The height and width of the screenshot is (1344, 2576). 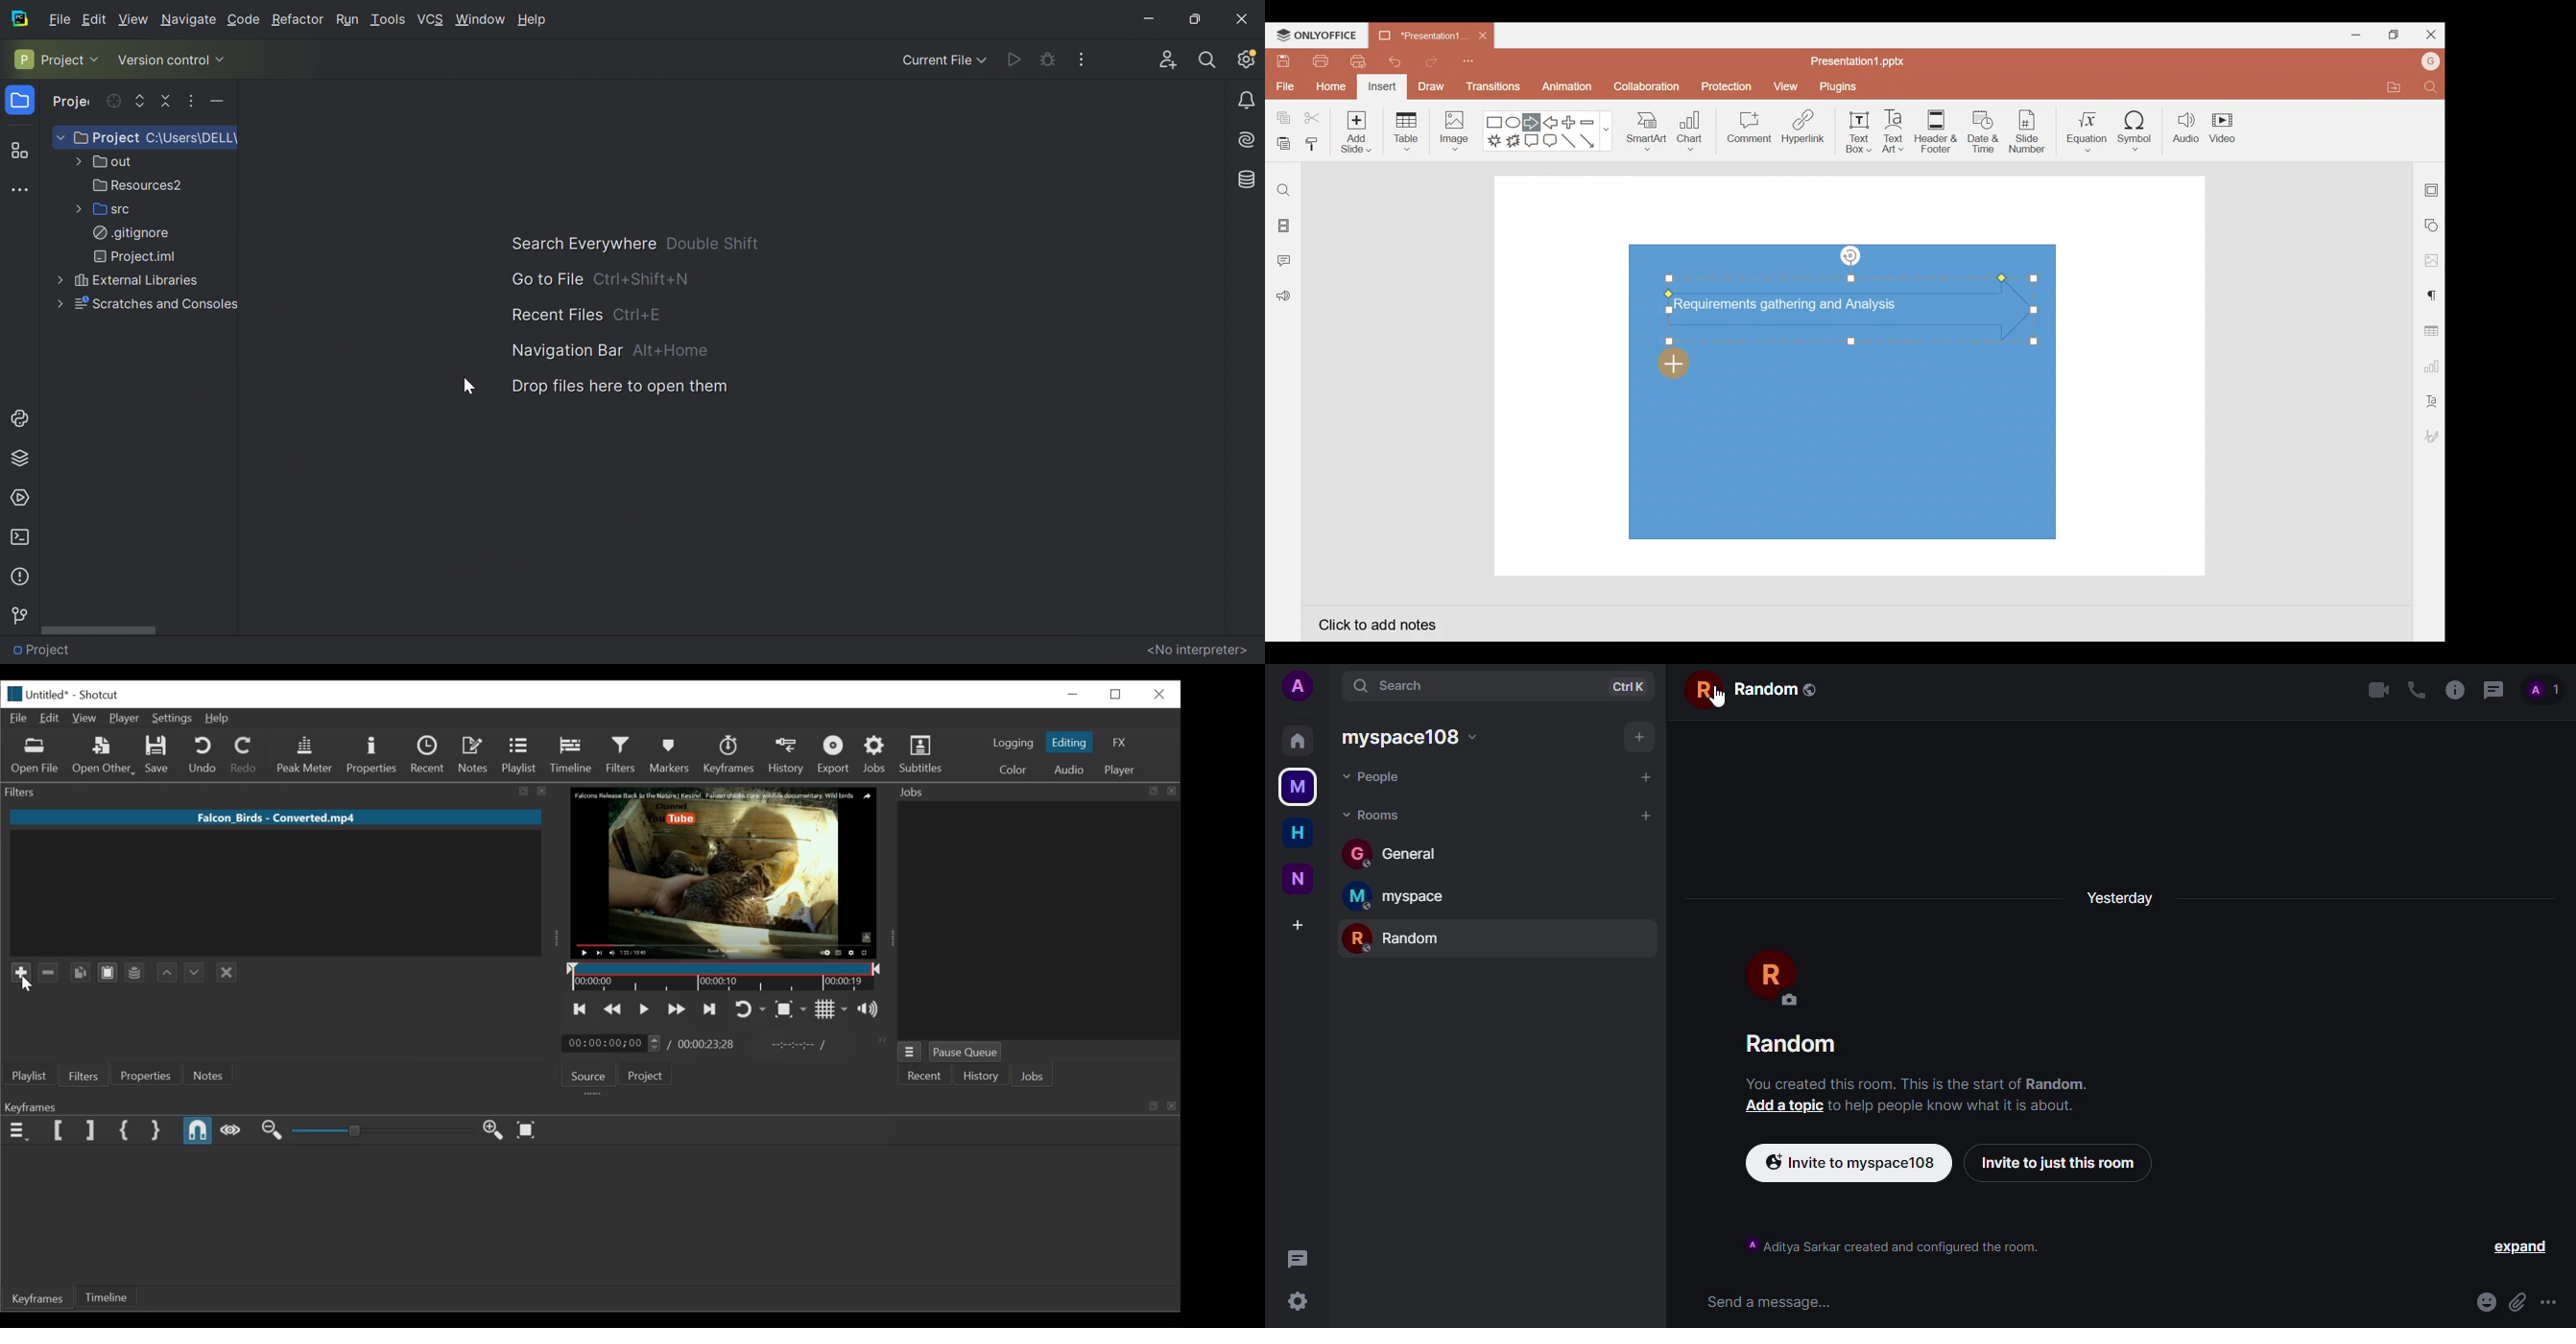 I want to click on Symbol, so click(x=2136, y=128).